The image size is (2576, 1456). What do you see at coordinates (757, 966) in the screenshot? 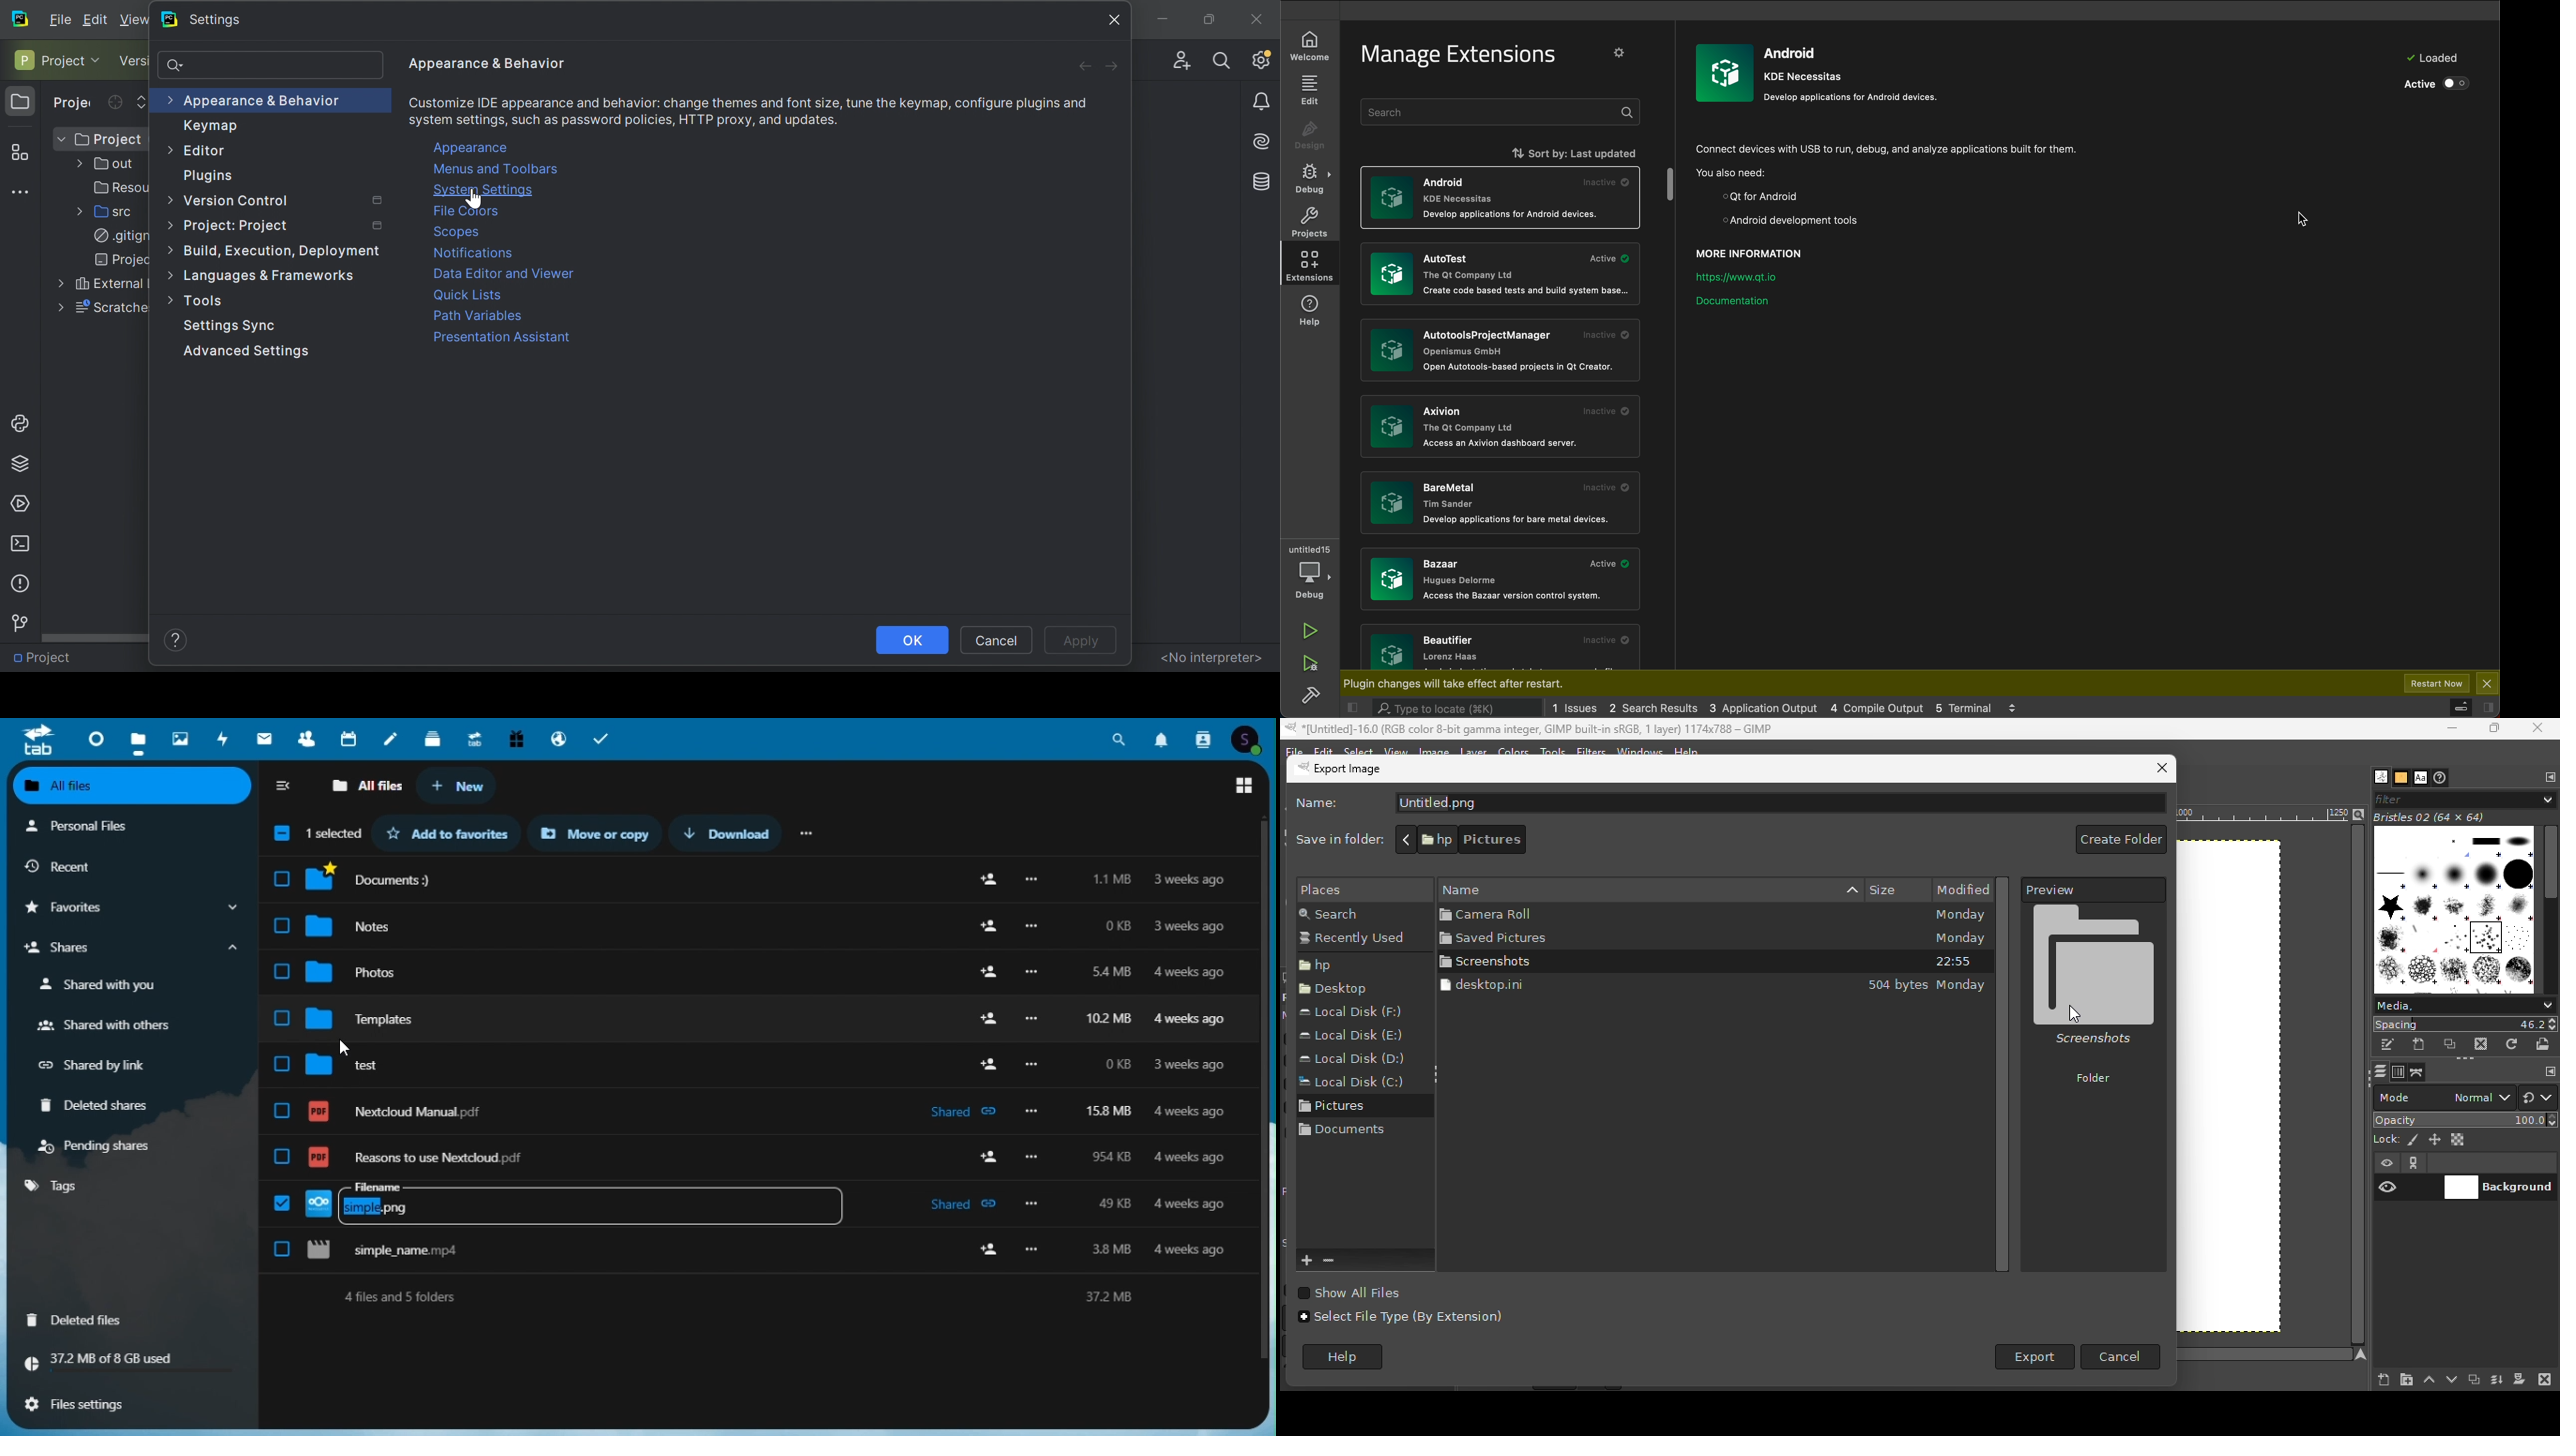
I see `Photos 54 Mb 4 weeks ago` at bounding box center [757, 966].